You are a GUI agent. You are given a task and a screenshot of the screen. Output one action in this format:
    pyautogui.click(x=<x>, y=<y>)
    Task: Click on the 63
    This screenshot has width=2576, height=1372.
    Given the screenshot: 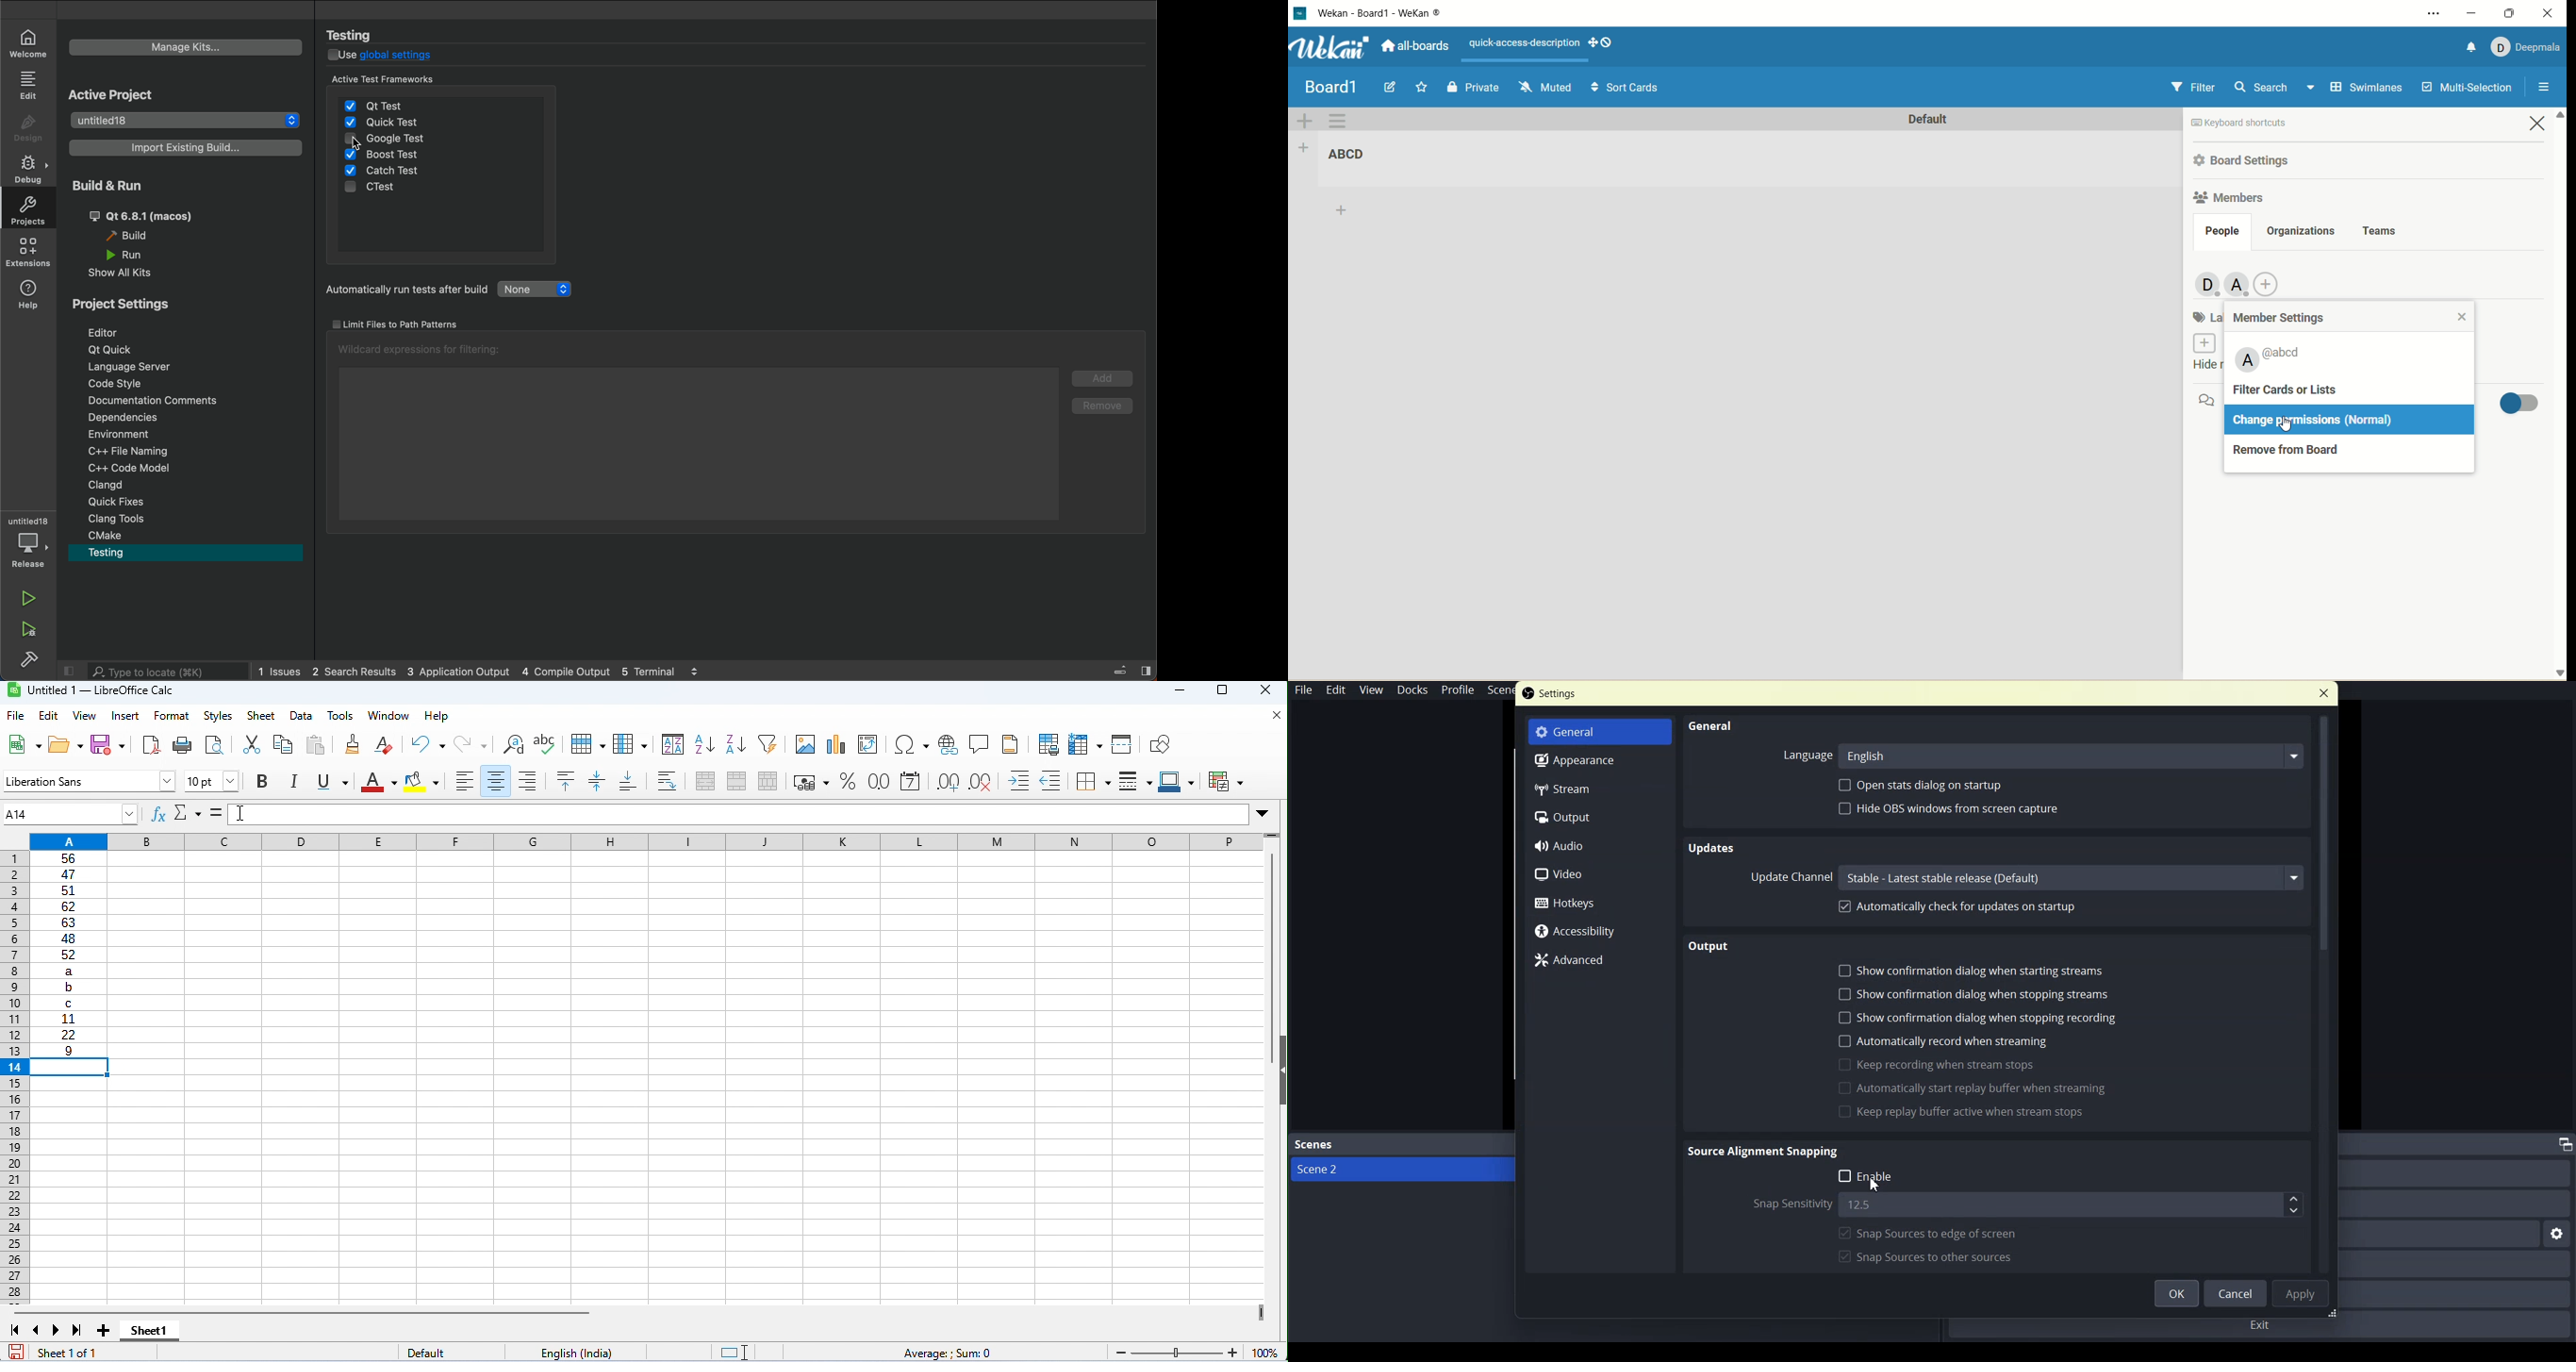 What is the action you would take?
    pyautogui.click(x=68, y=922)
    